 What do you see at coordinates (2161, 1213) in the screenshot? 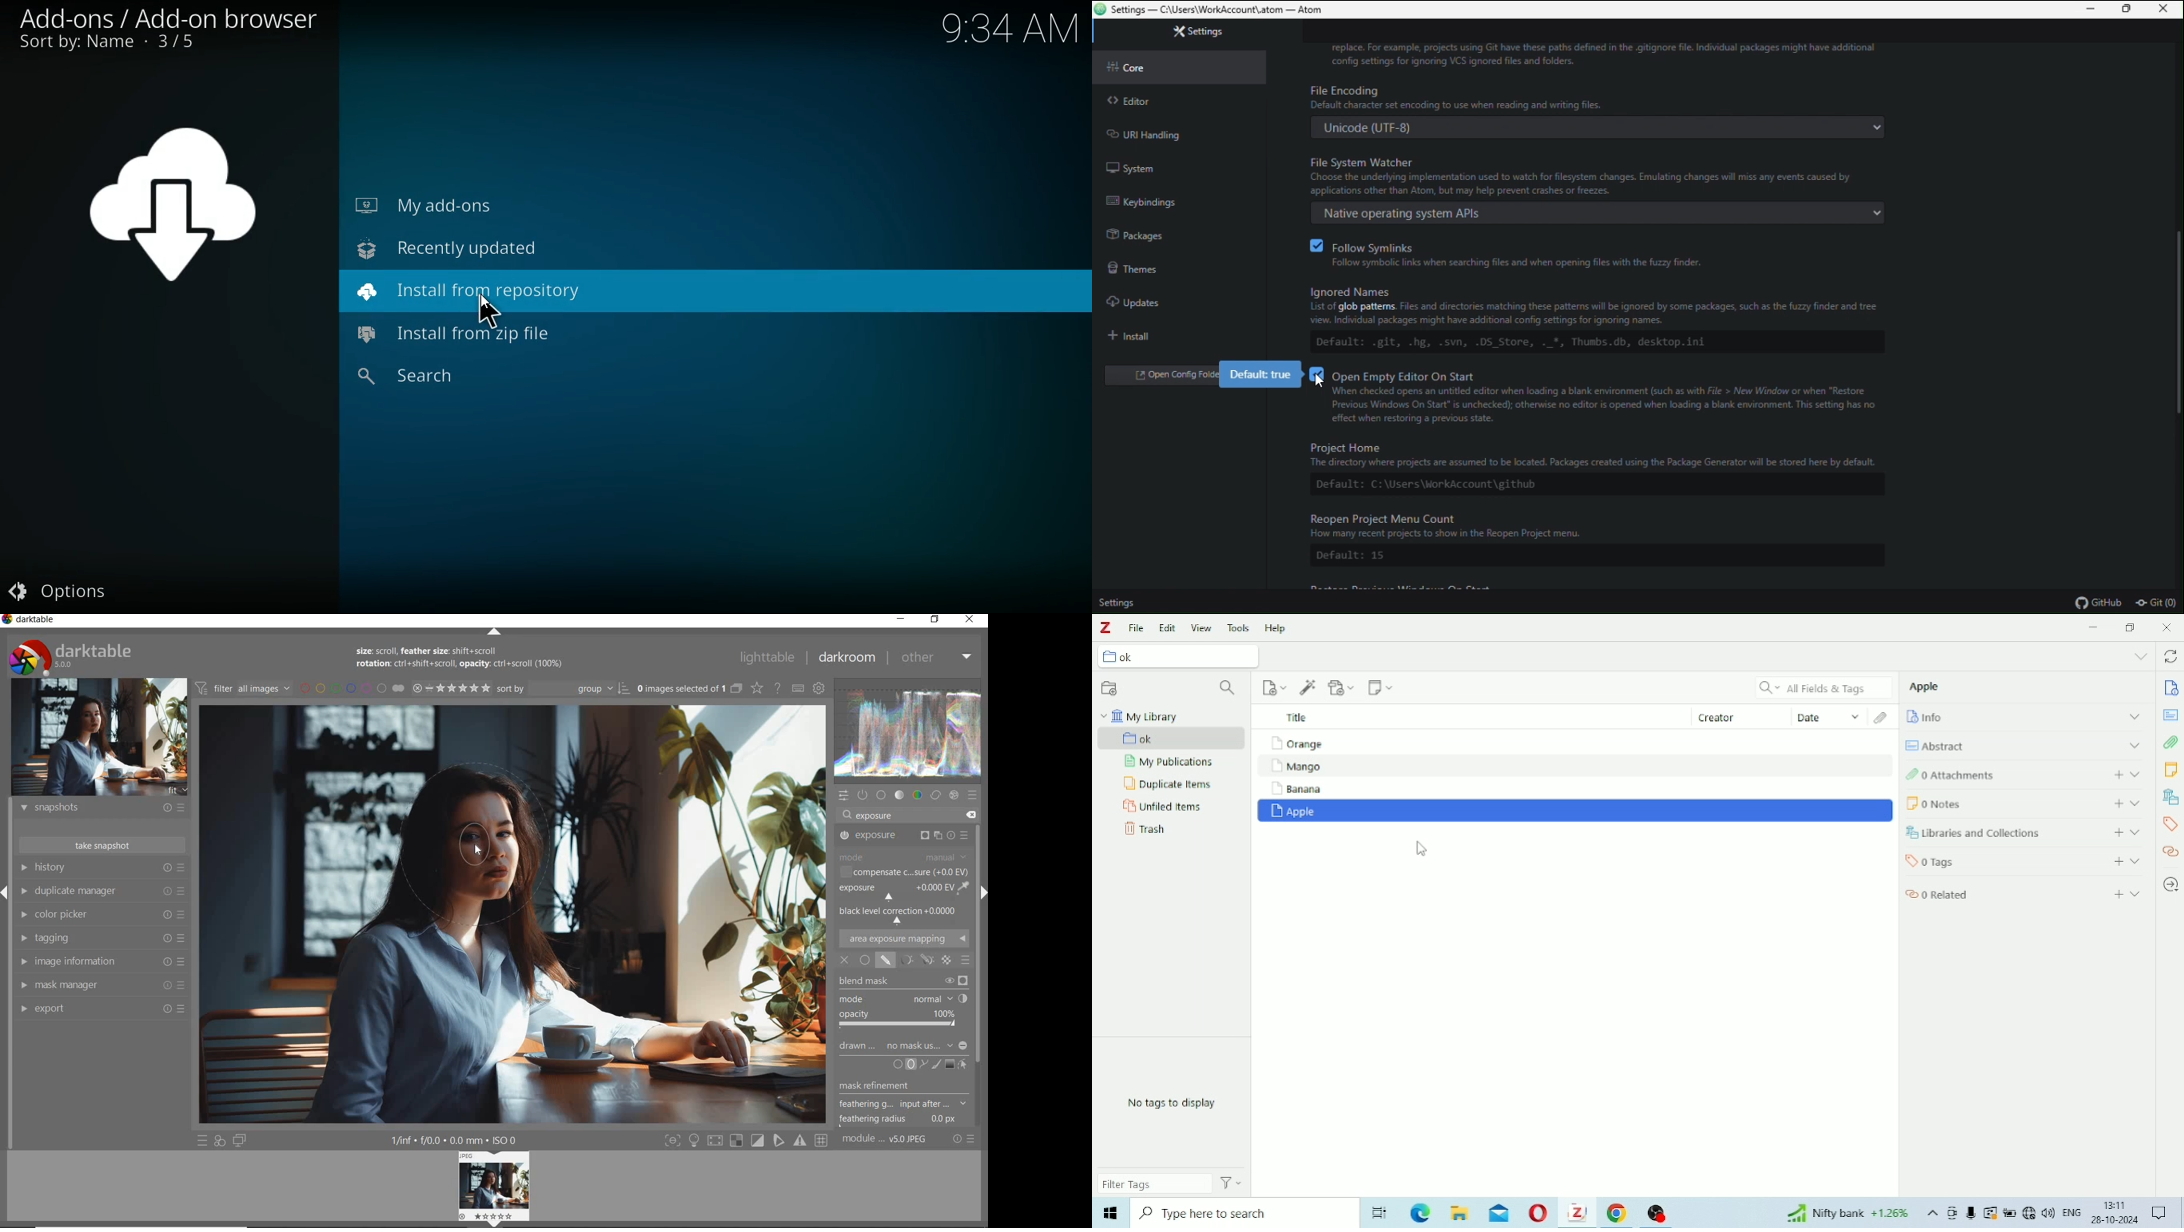
I see `Notifications` at bounding box center [2161, 1213].